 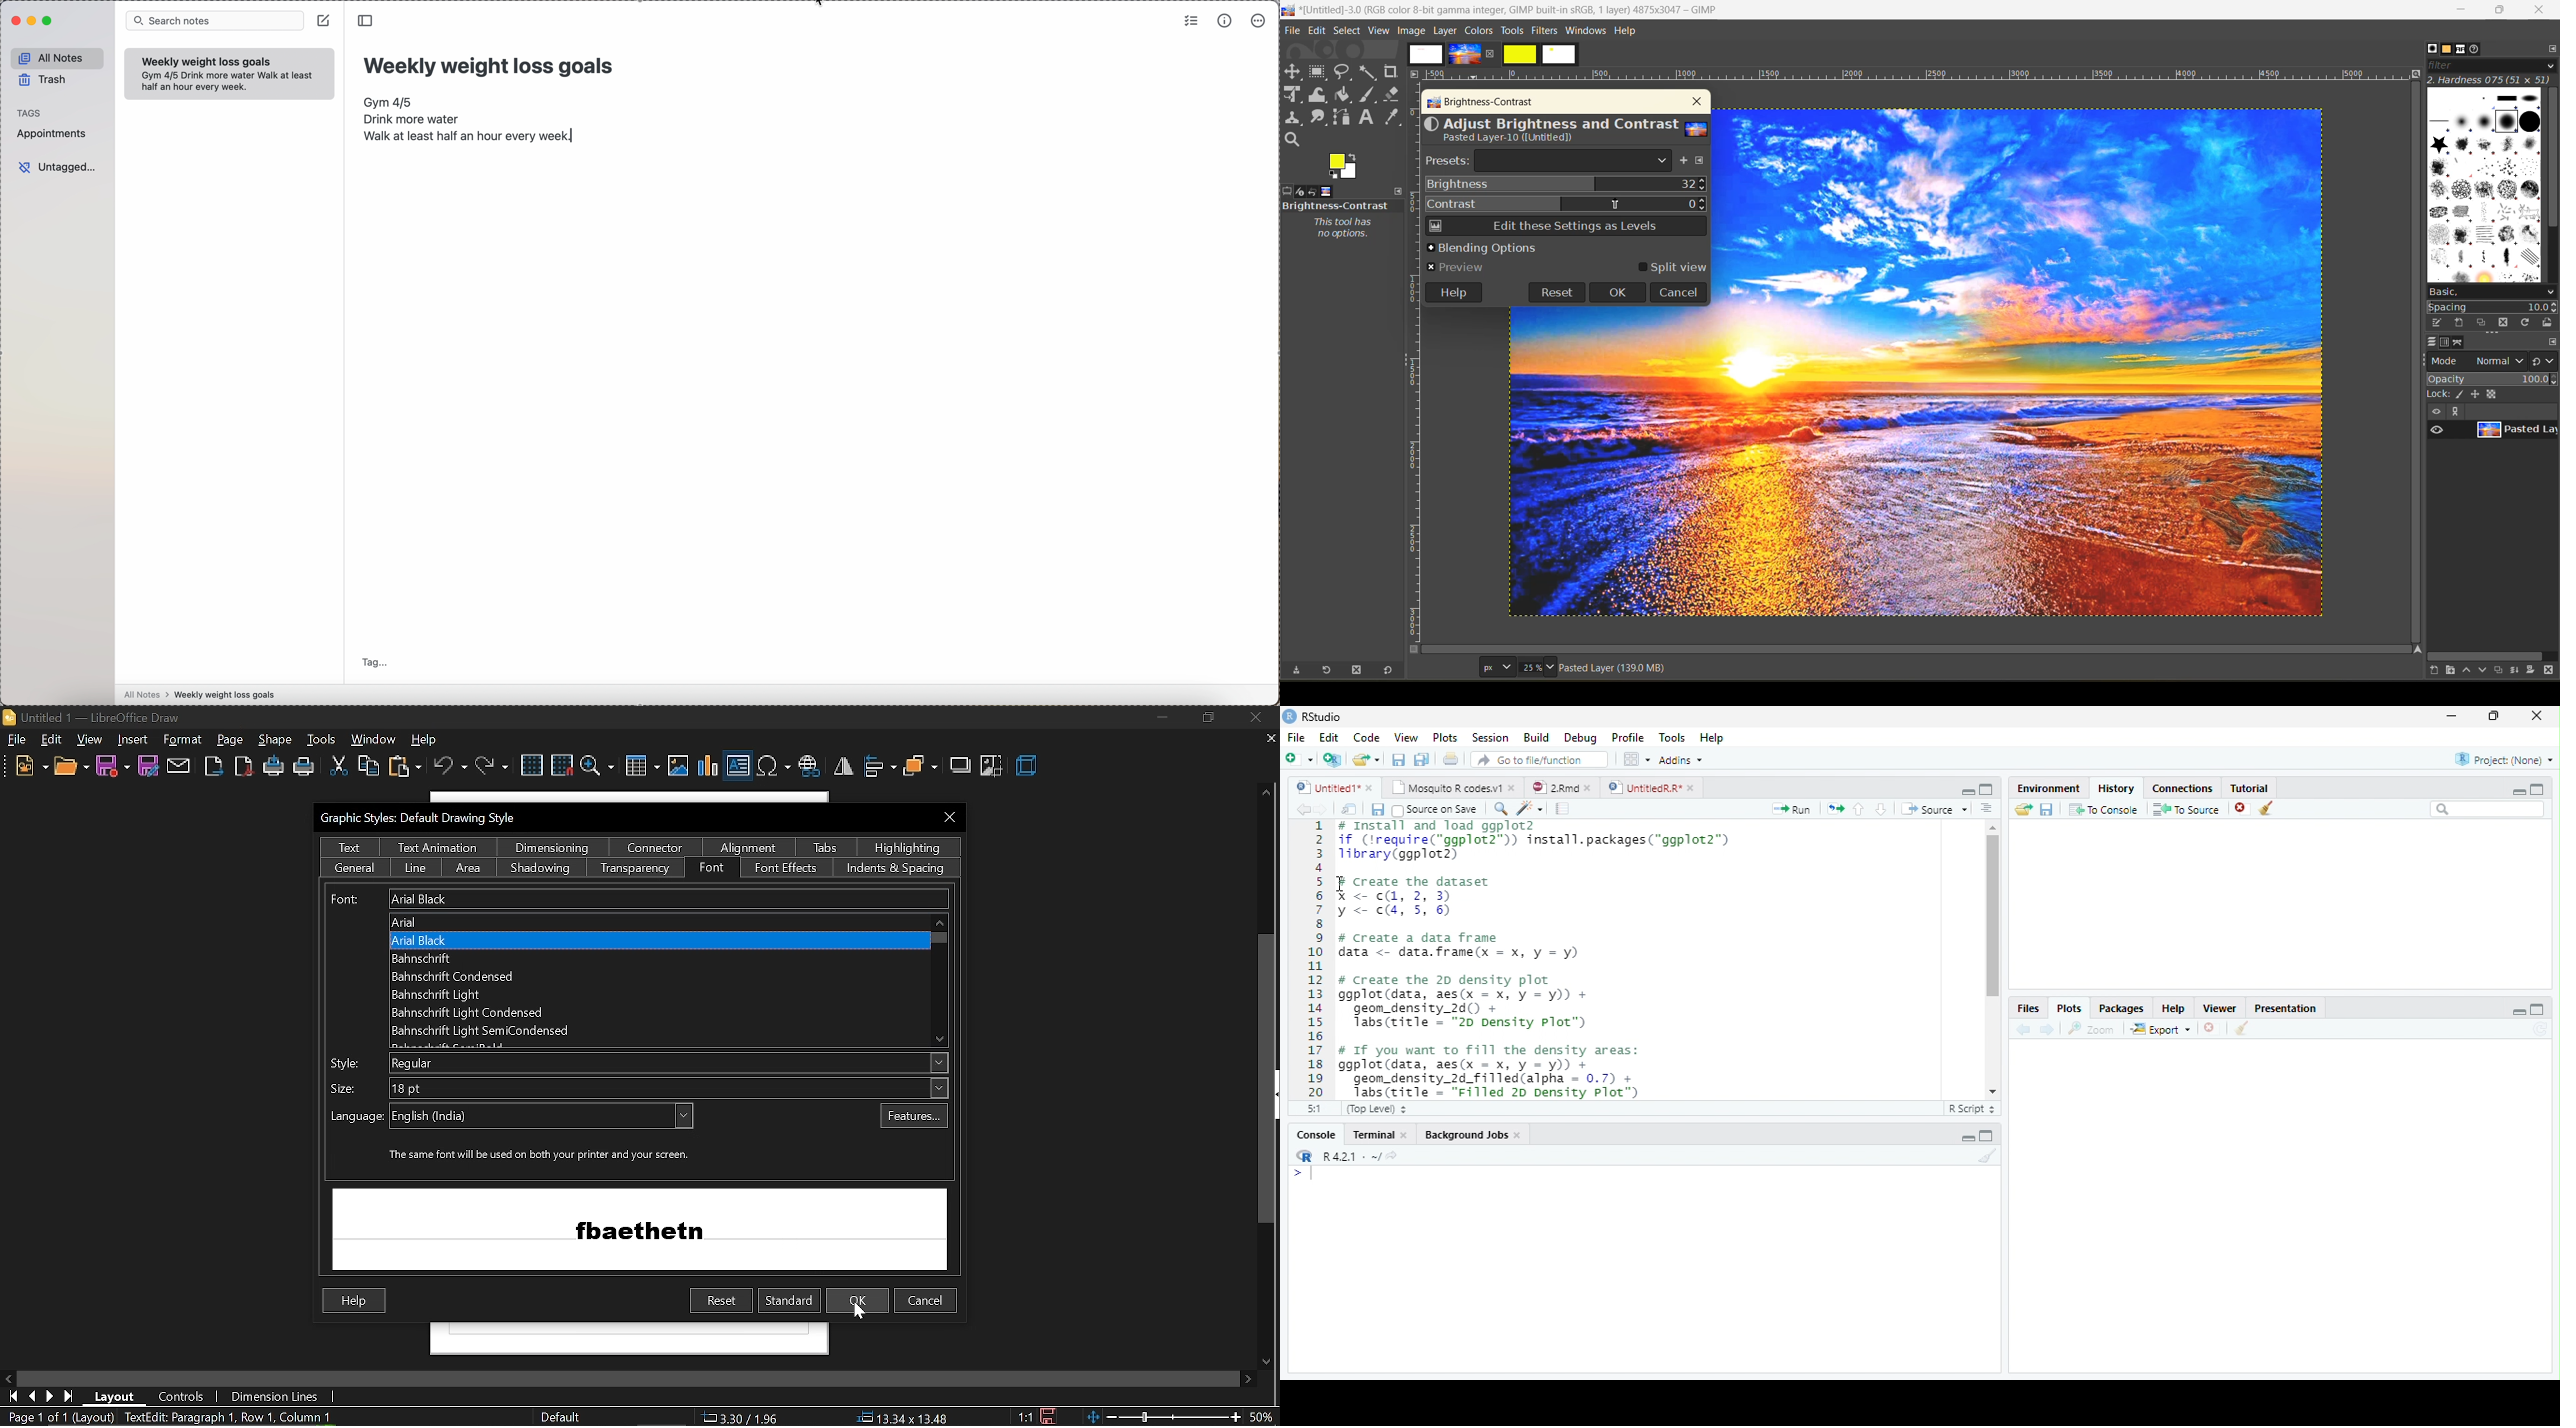 I want to click on text, so click(x=348, y=847).